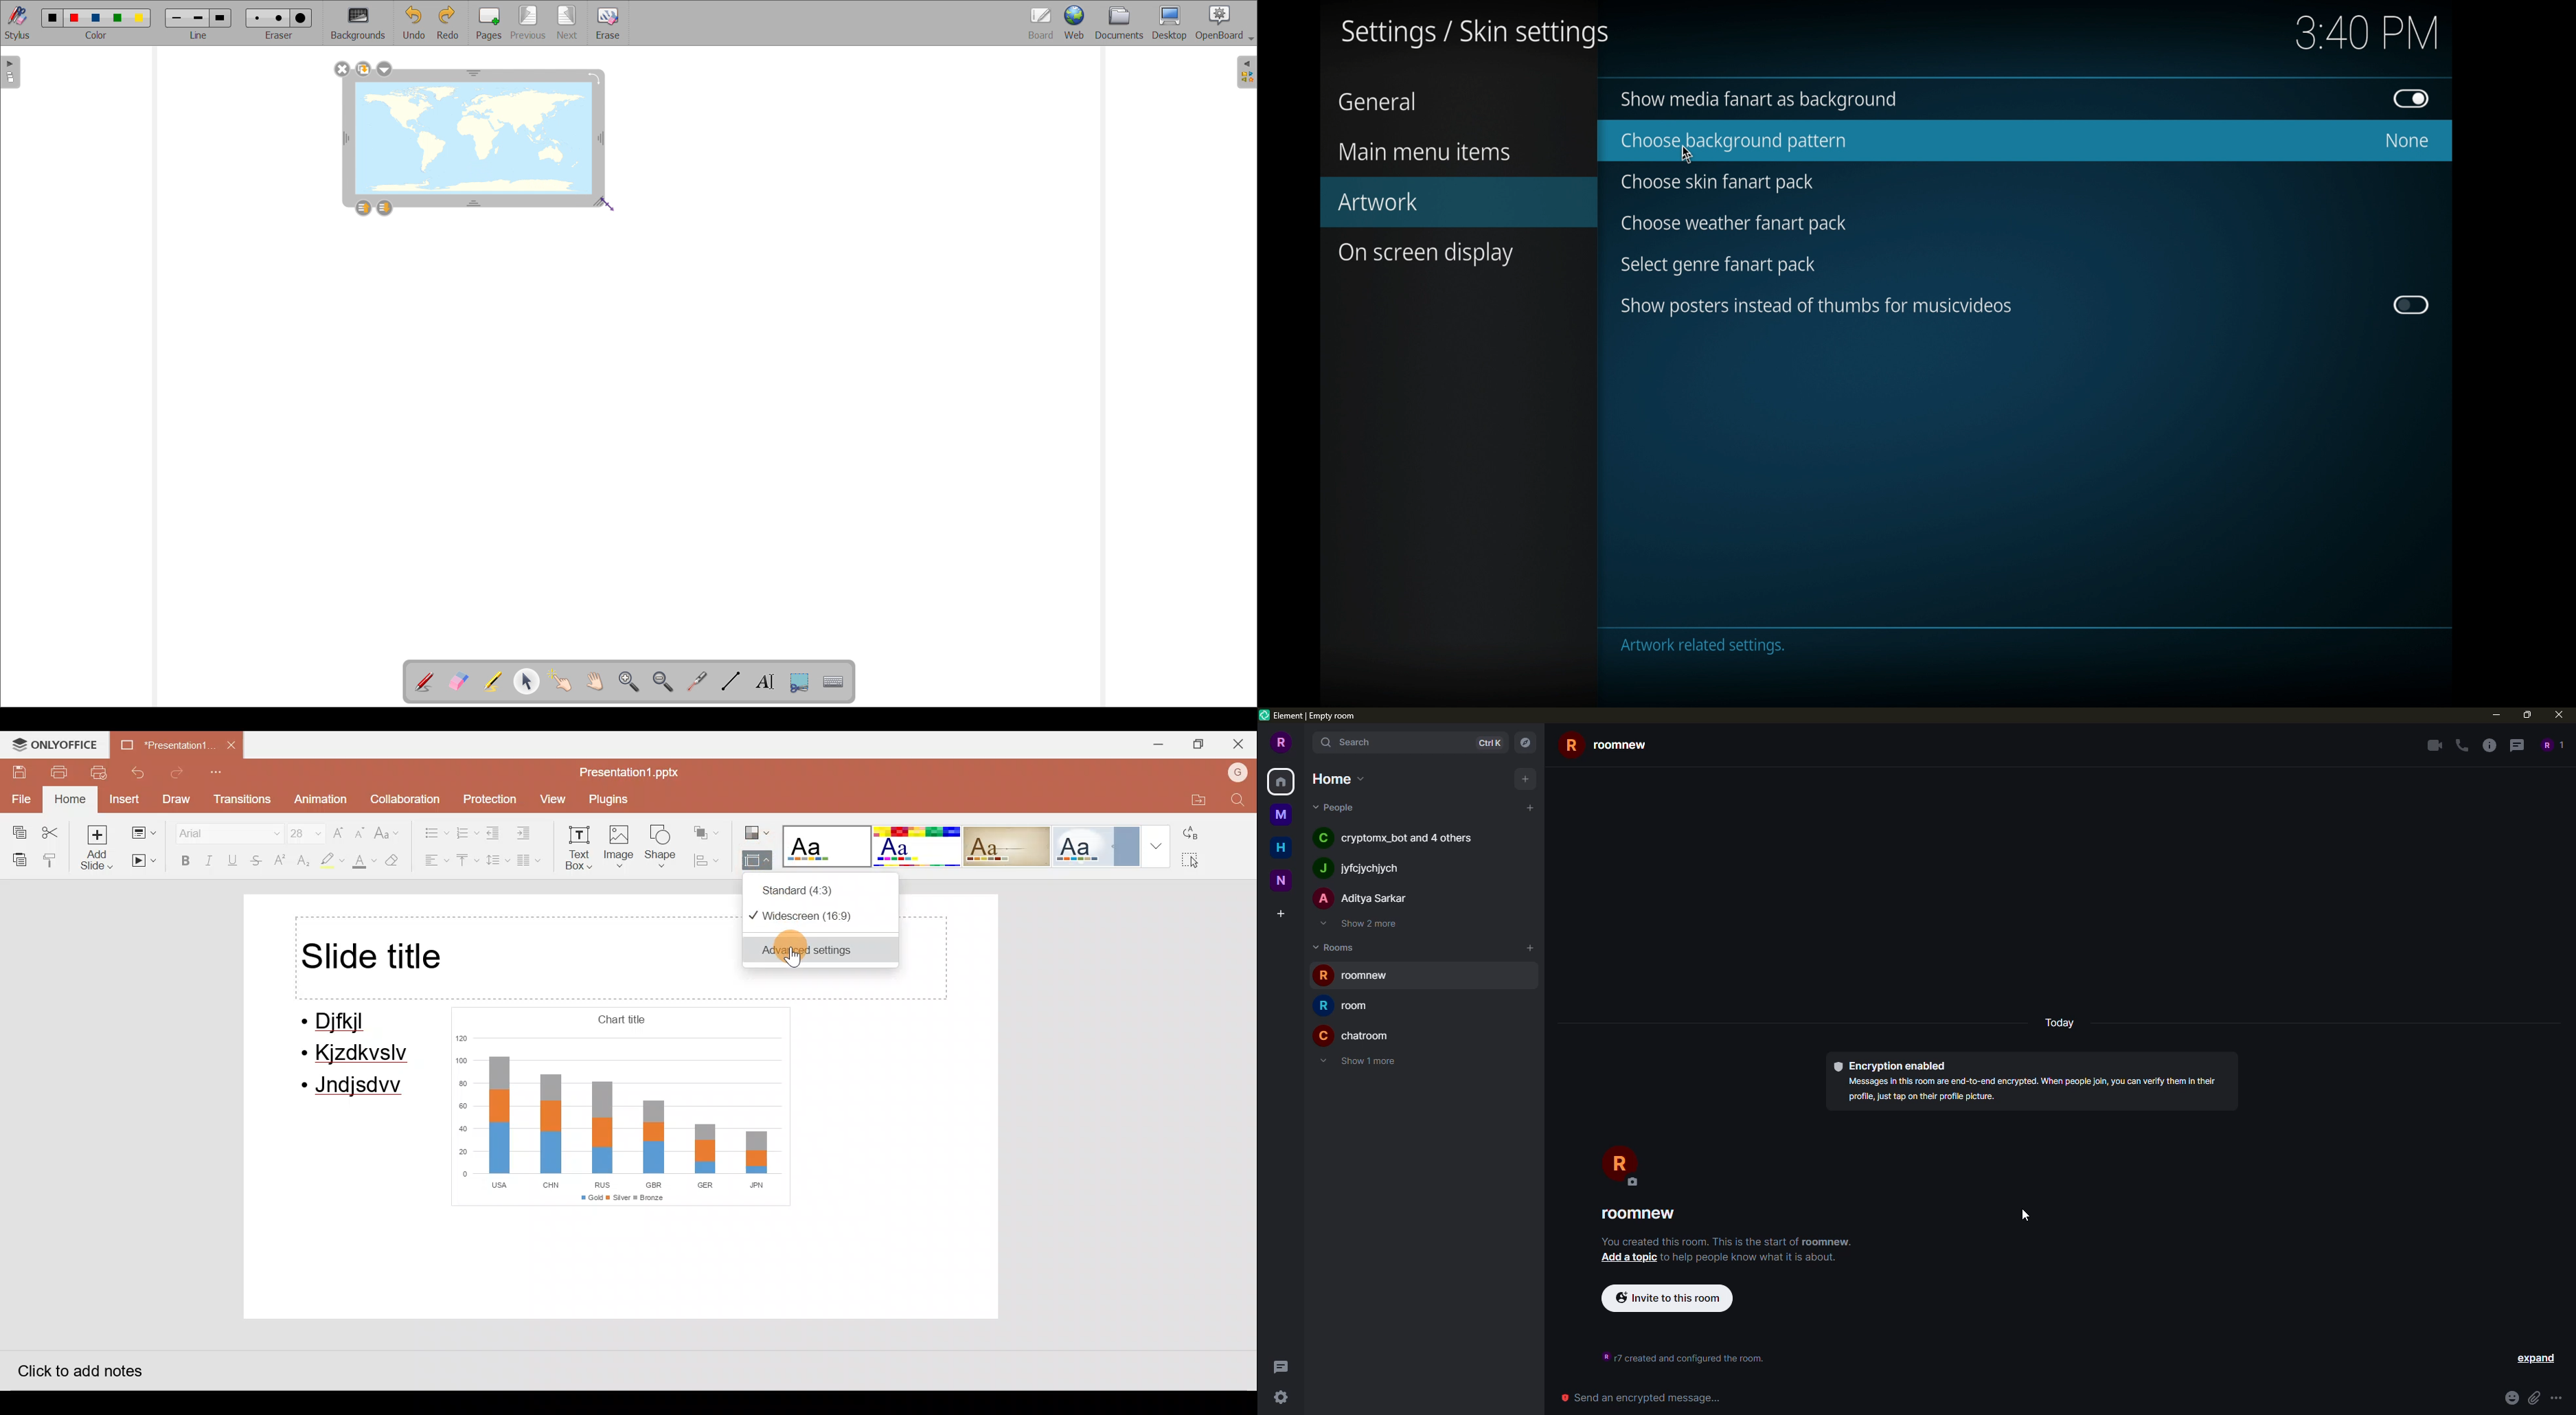 The height and width of the screenshot is (1428, 2576). I want to click on element, so click(1308, 714).